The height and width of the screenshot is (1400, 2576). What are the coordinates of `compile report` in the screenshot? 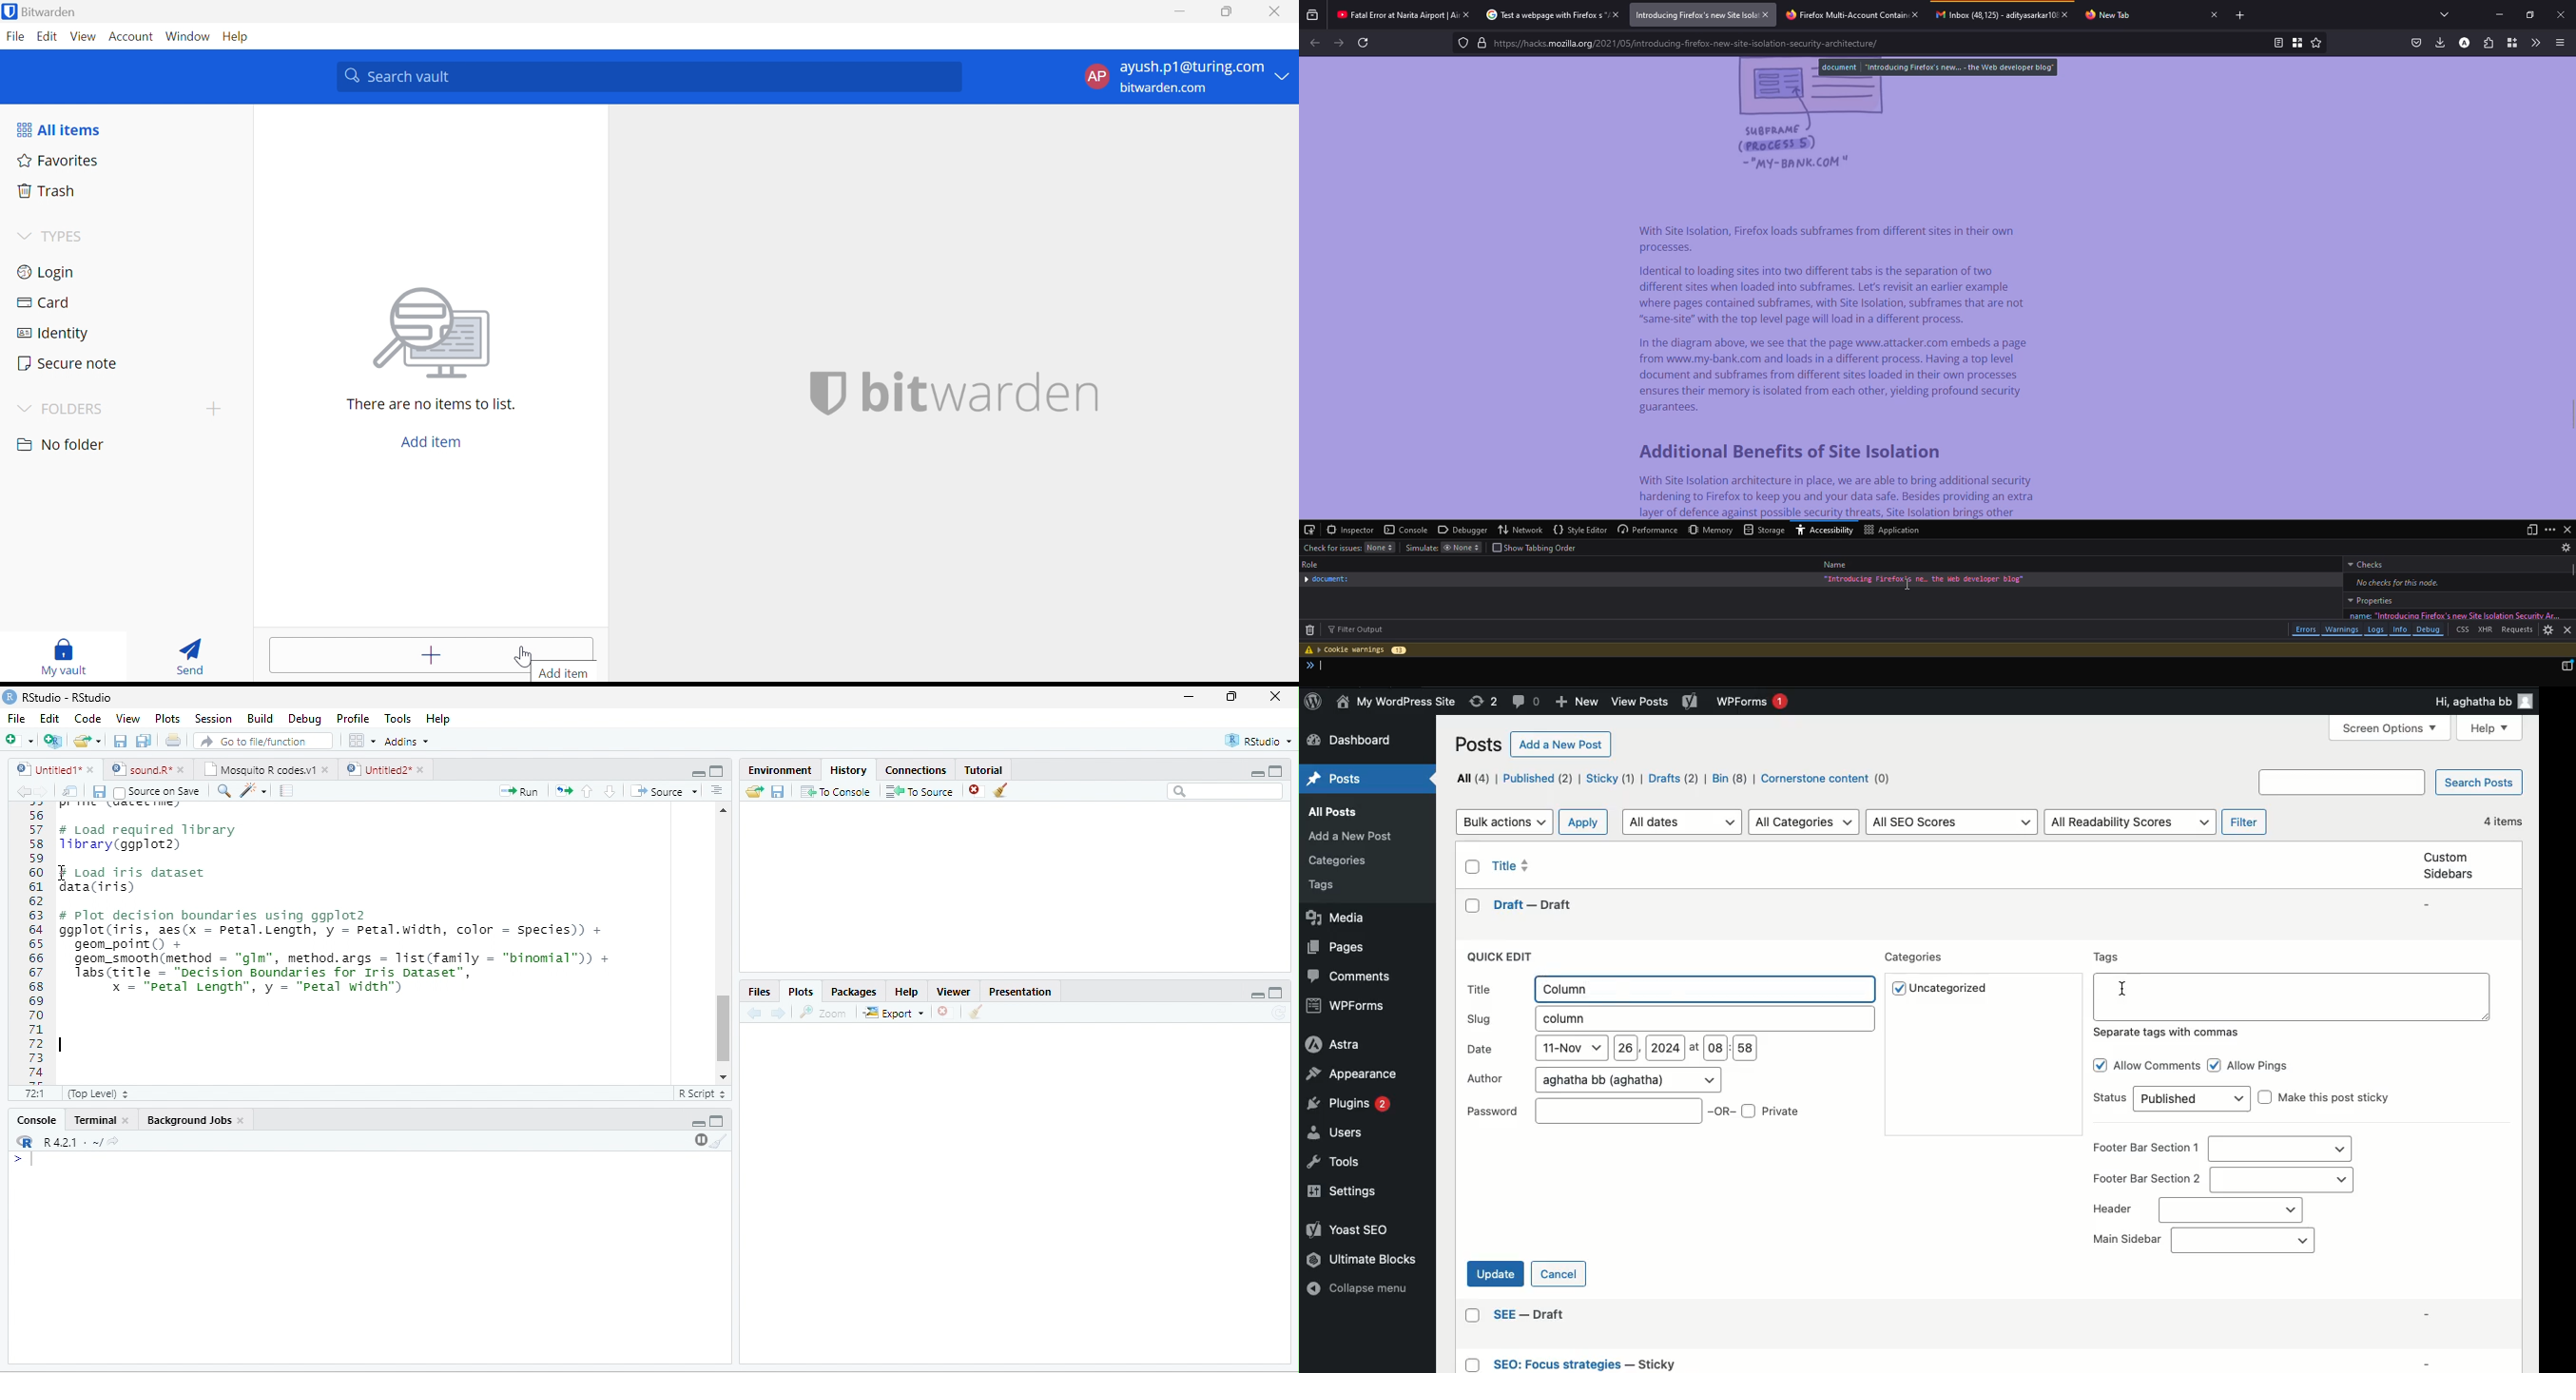 It's located at (286, 790).